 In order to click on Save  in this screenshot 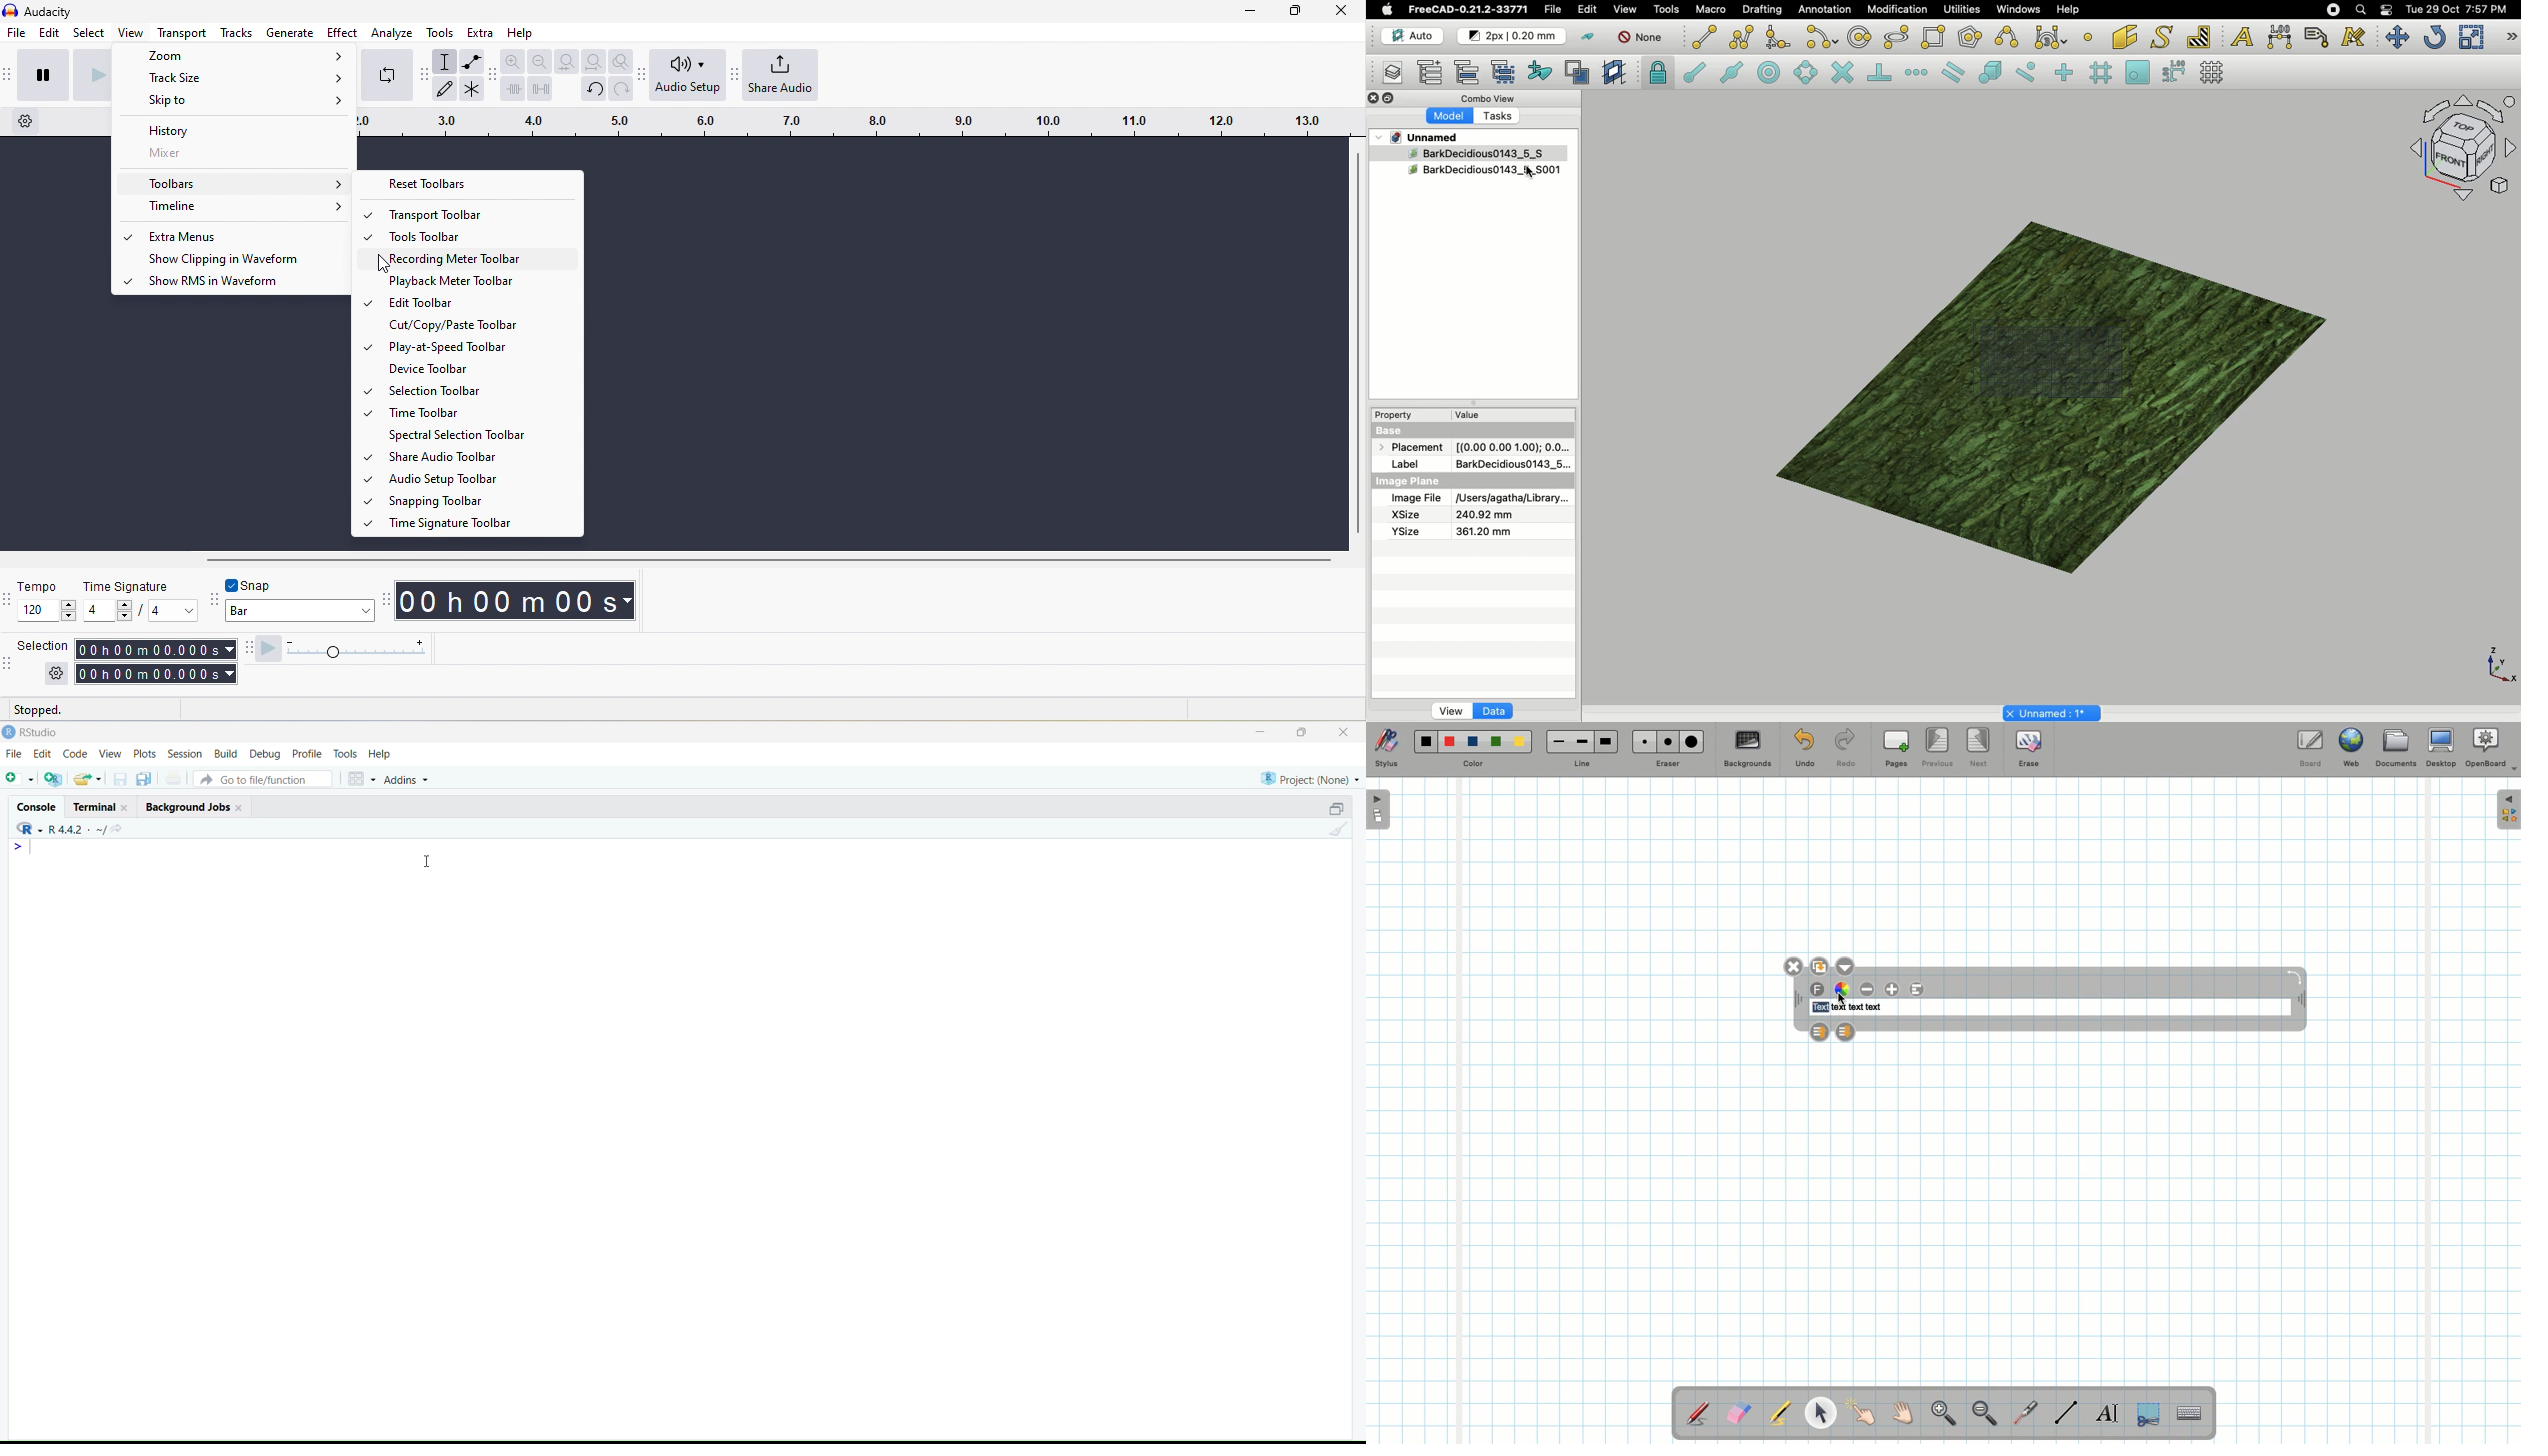, I will do `click(121, 779)`.